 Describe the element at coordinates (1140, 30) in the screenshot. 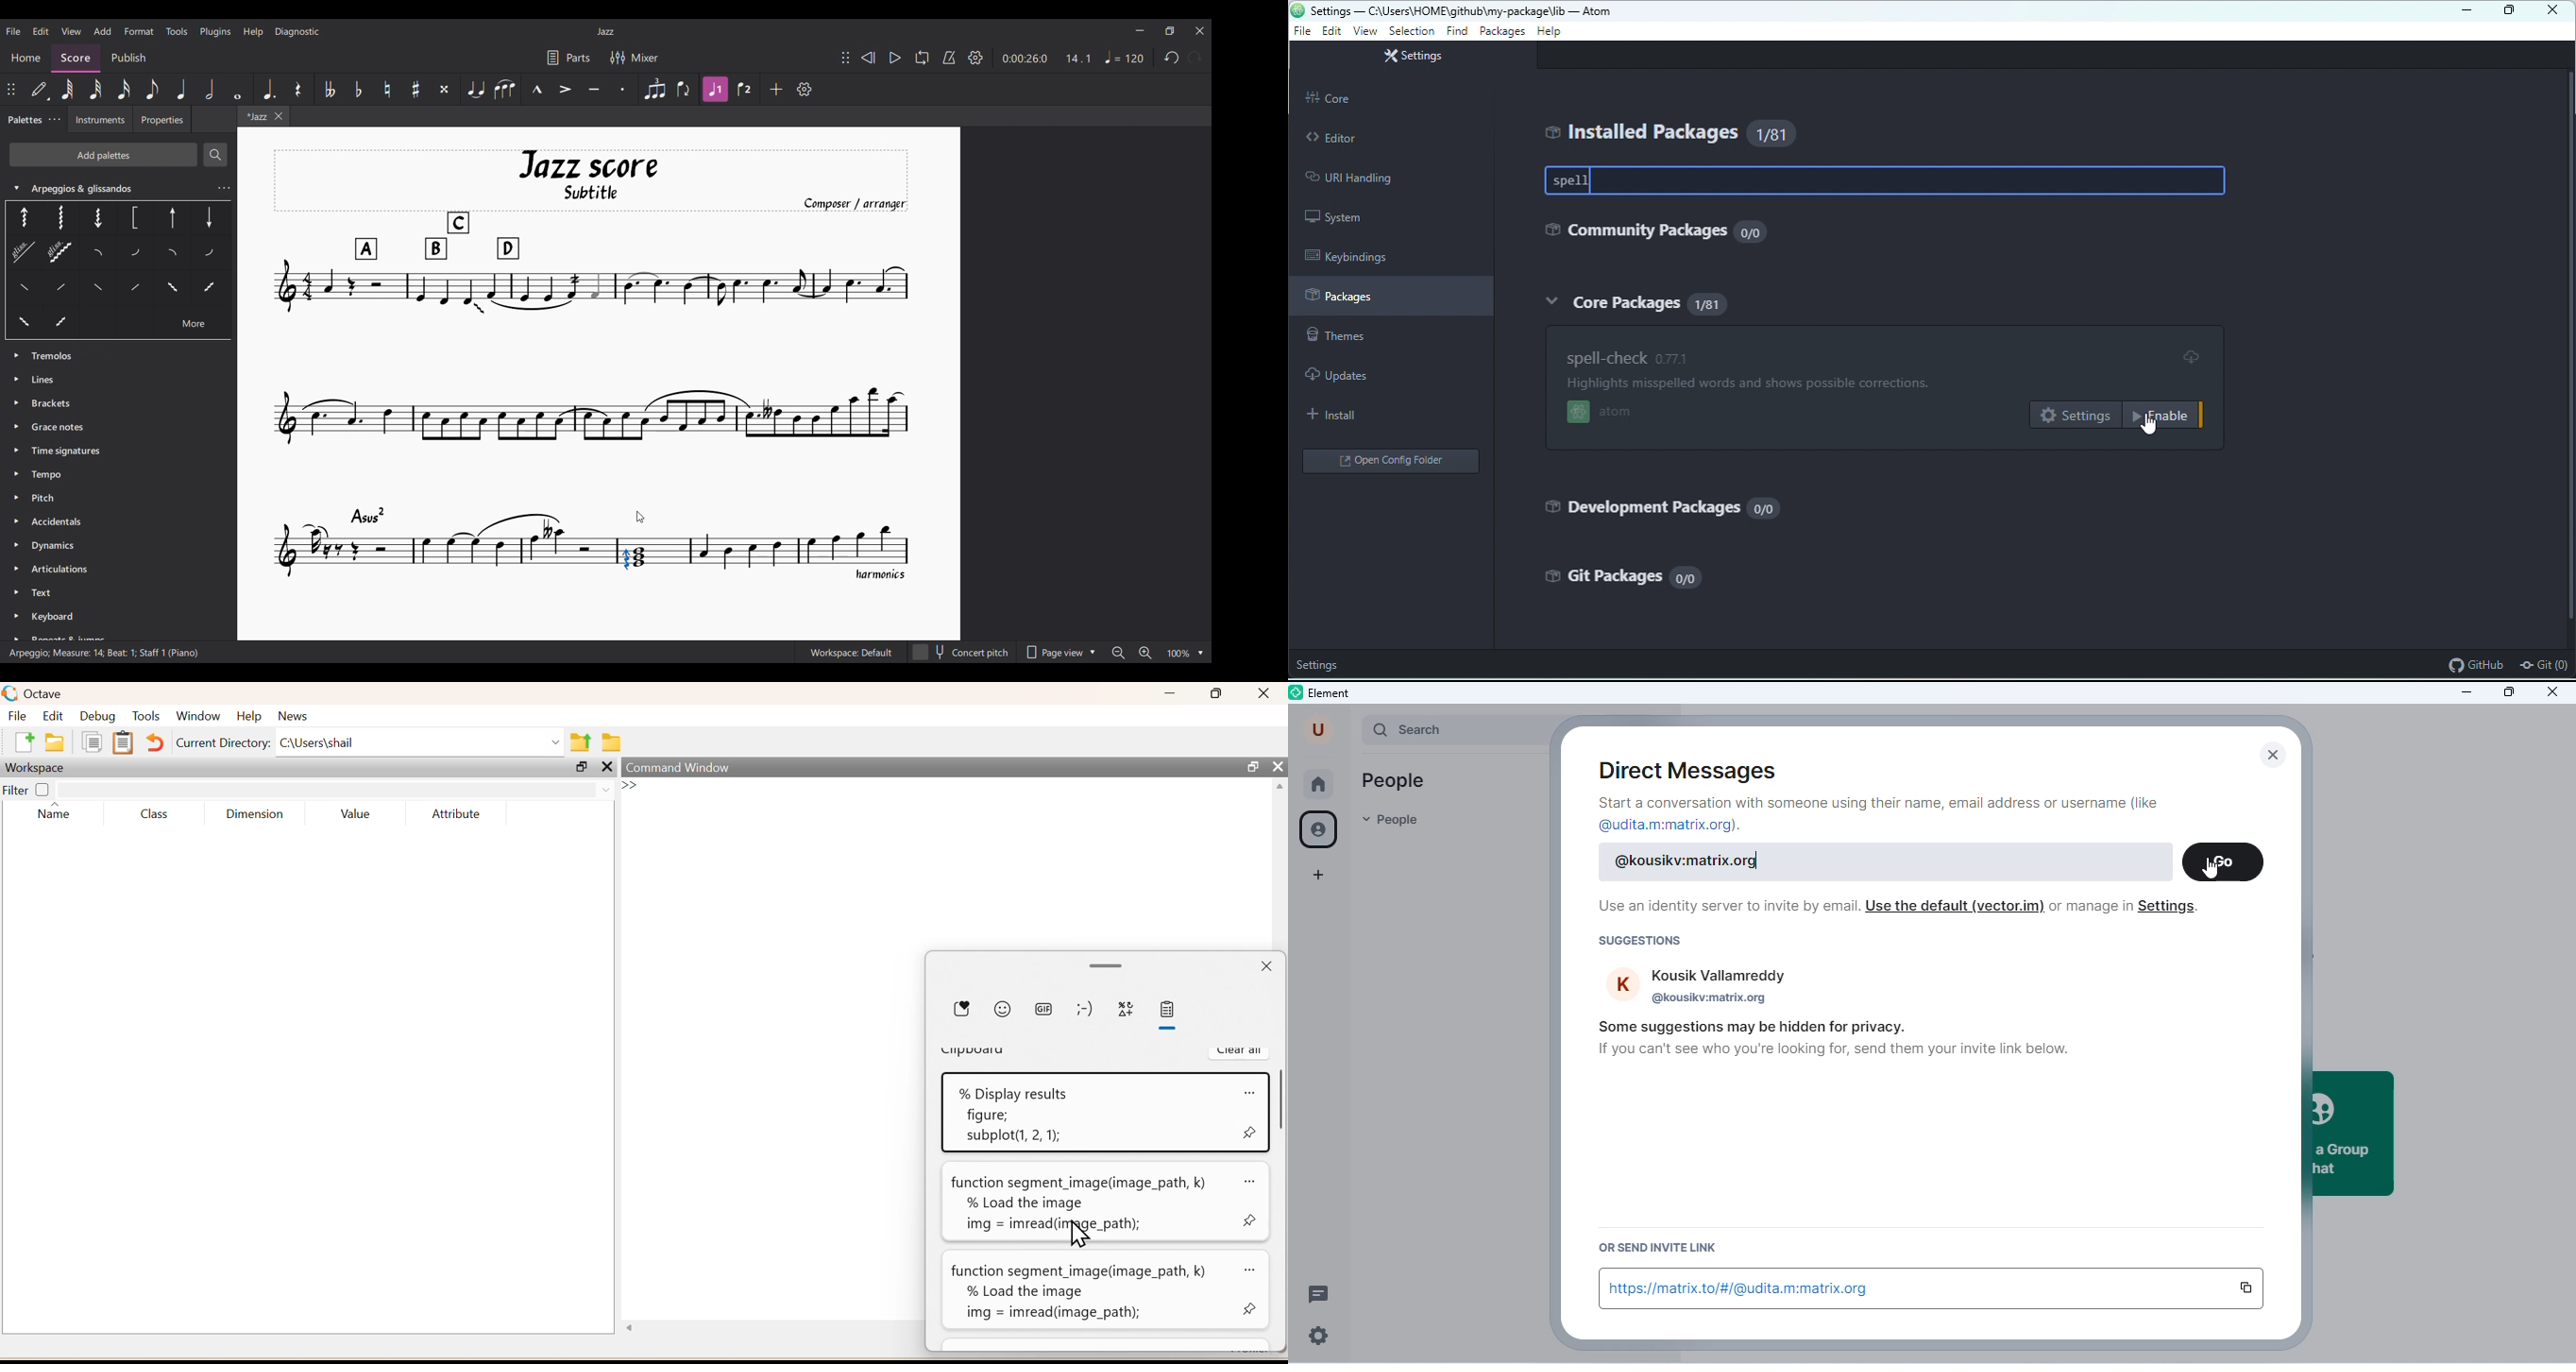

I see `Minimize` at that location.